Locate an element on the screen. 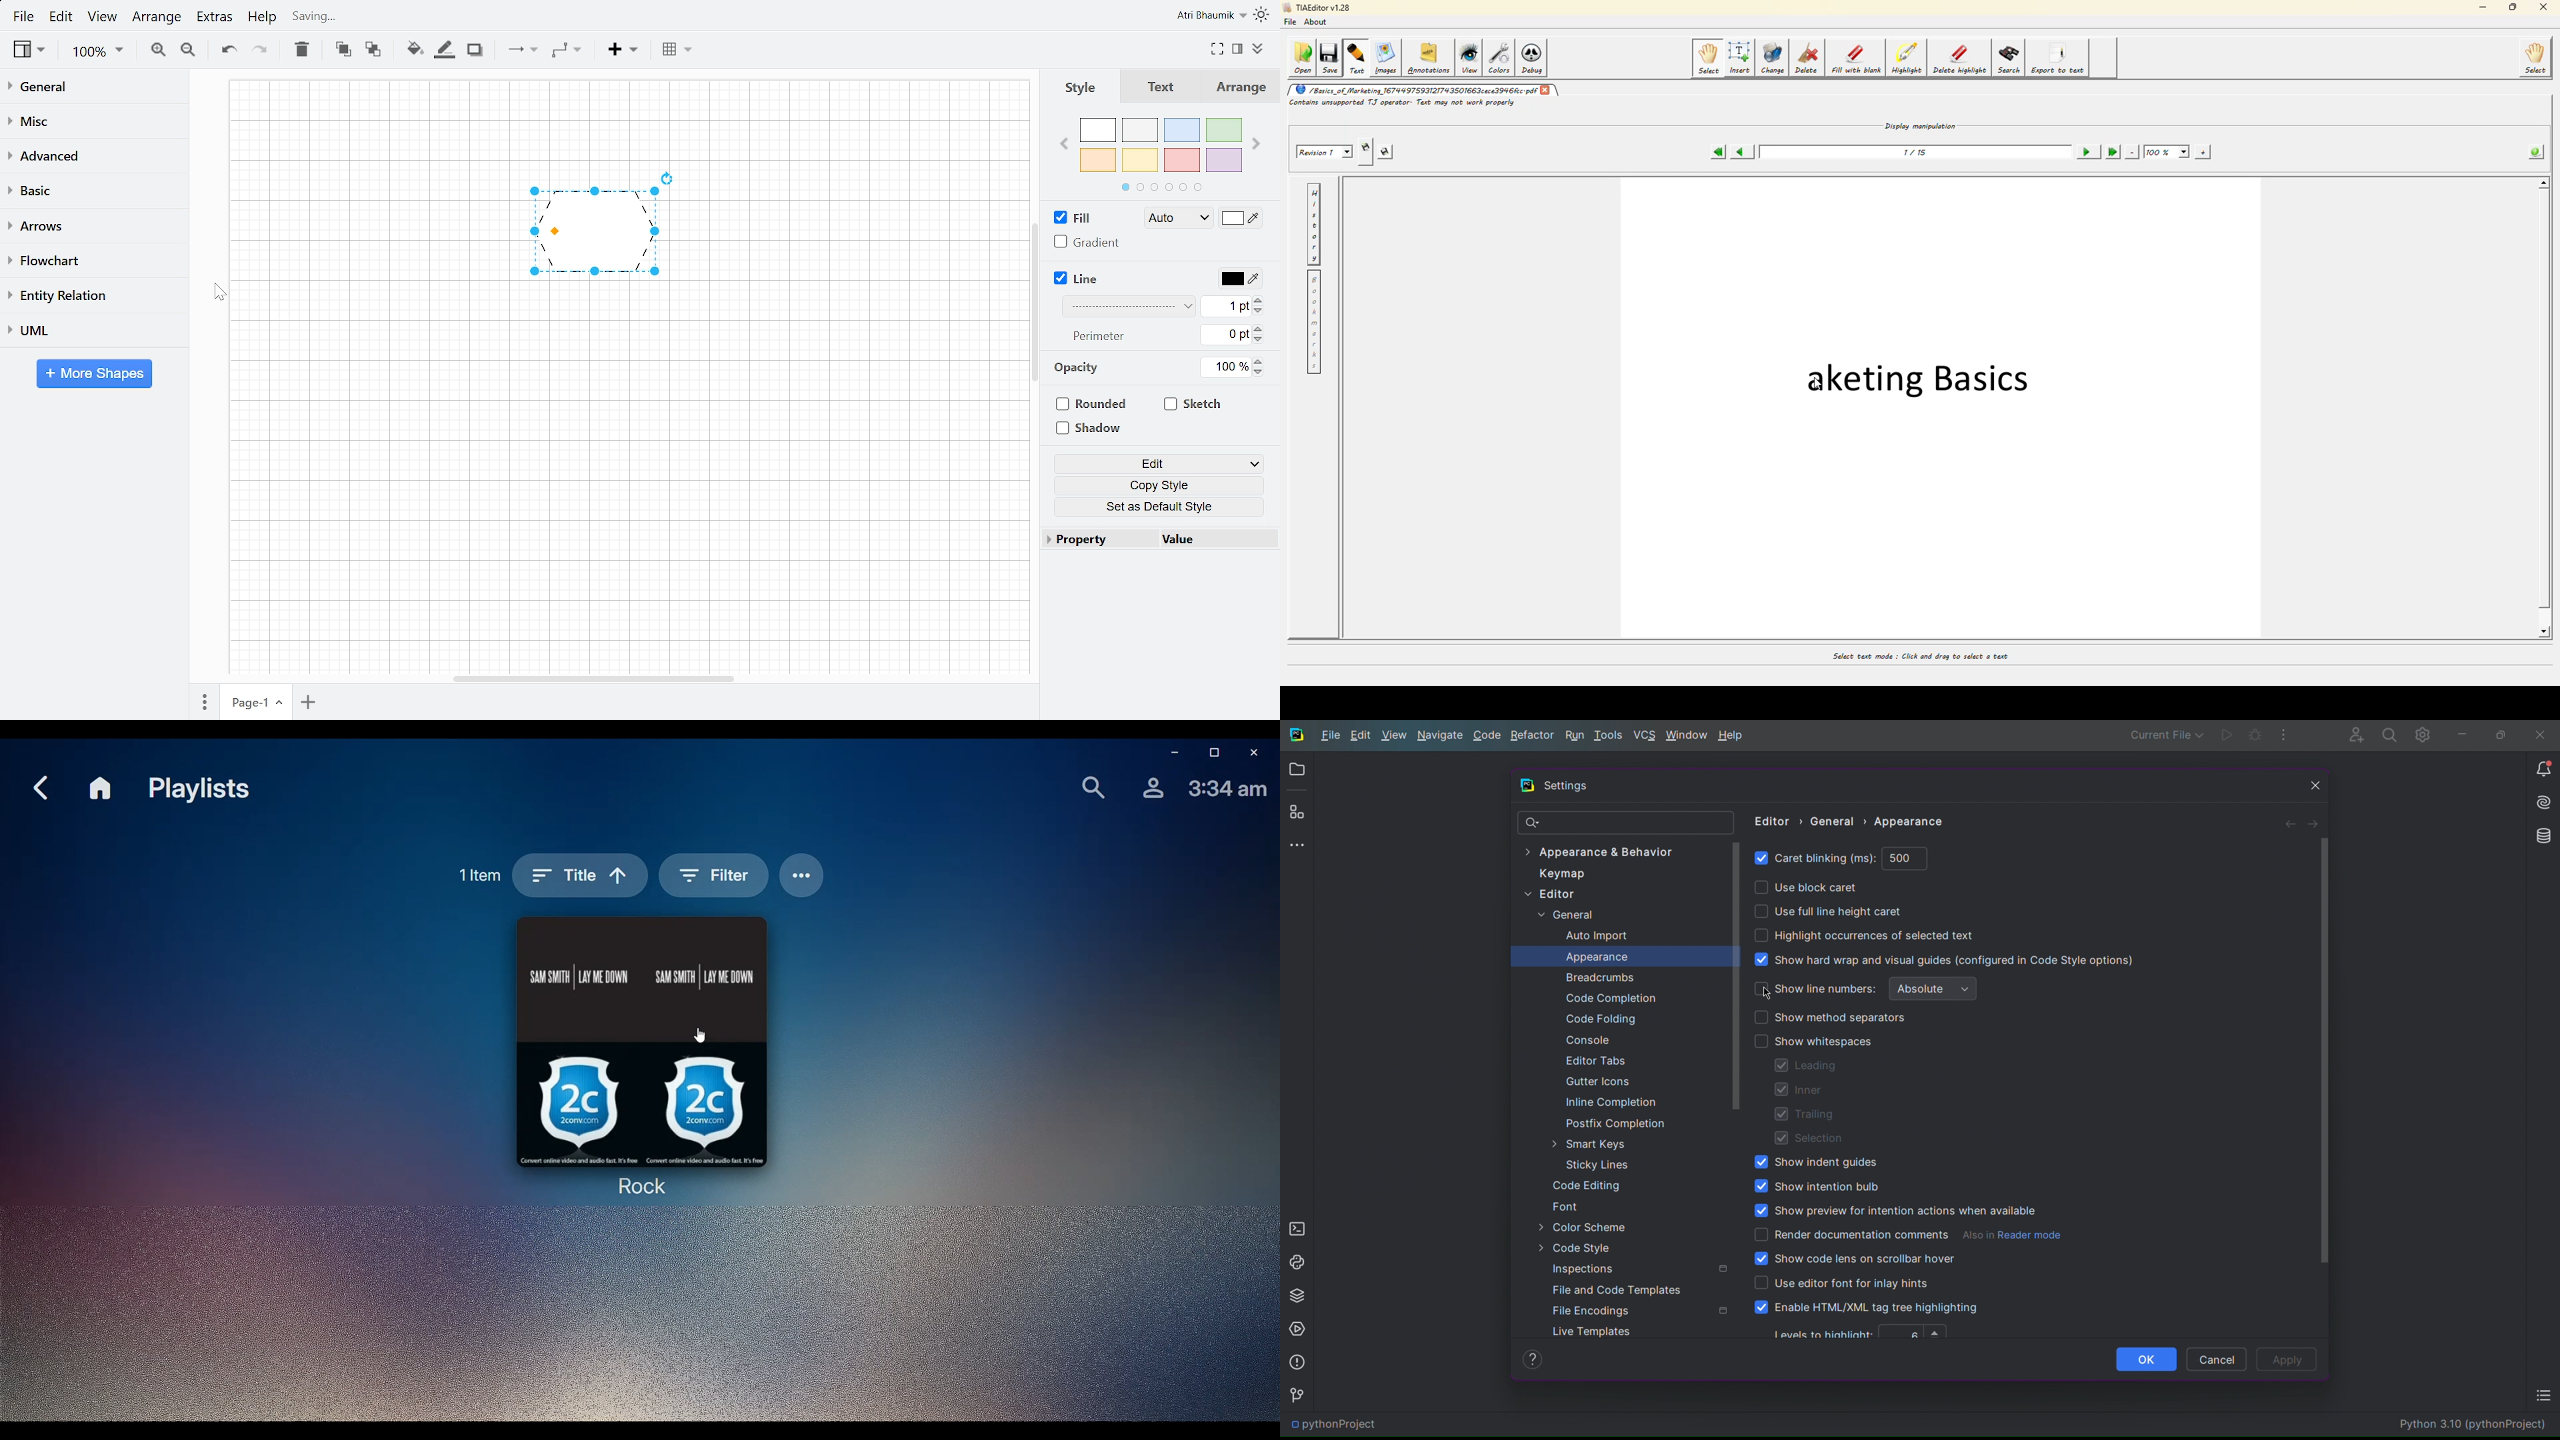 This screenshot has height=1456, width=2576. General is located at coordinates (93, 88).